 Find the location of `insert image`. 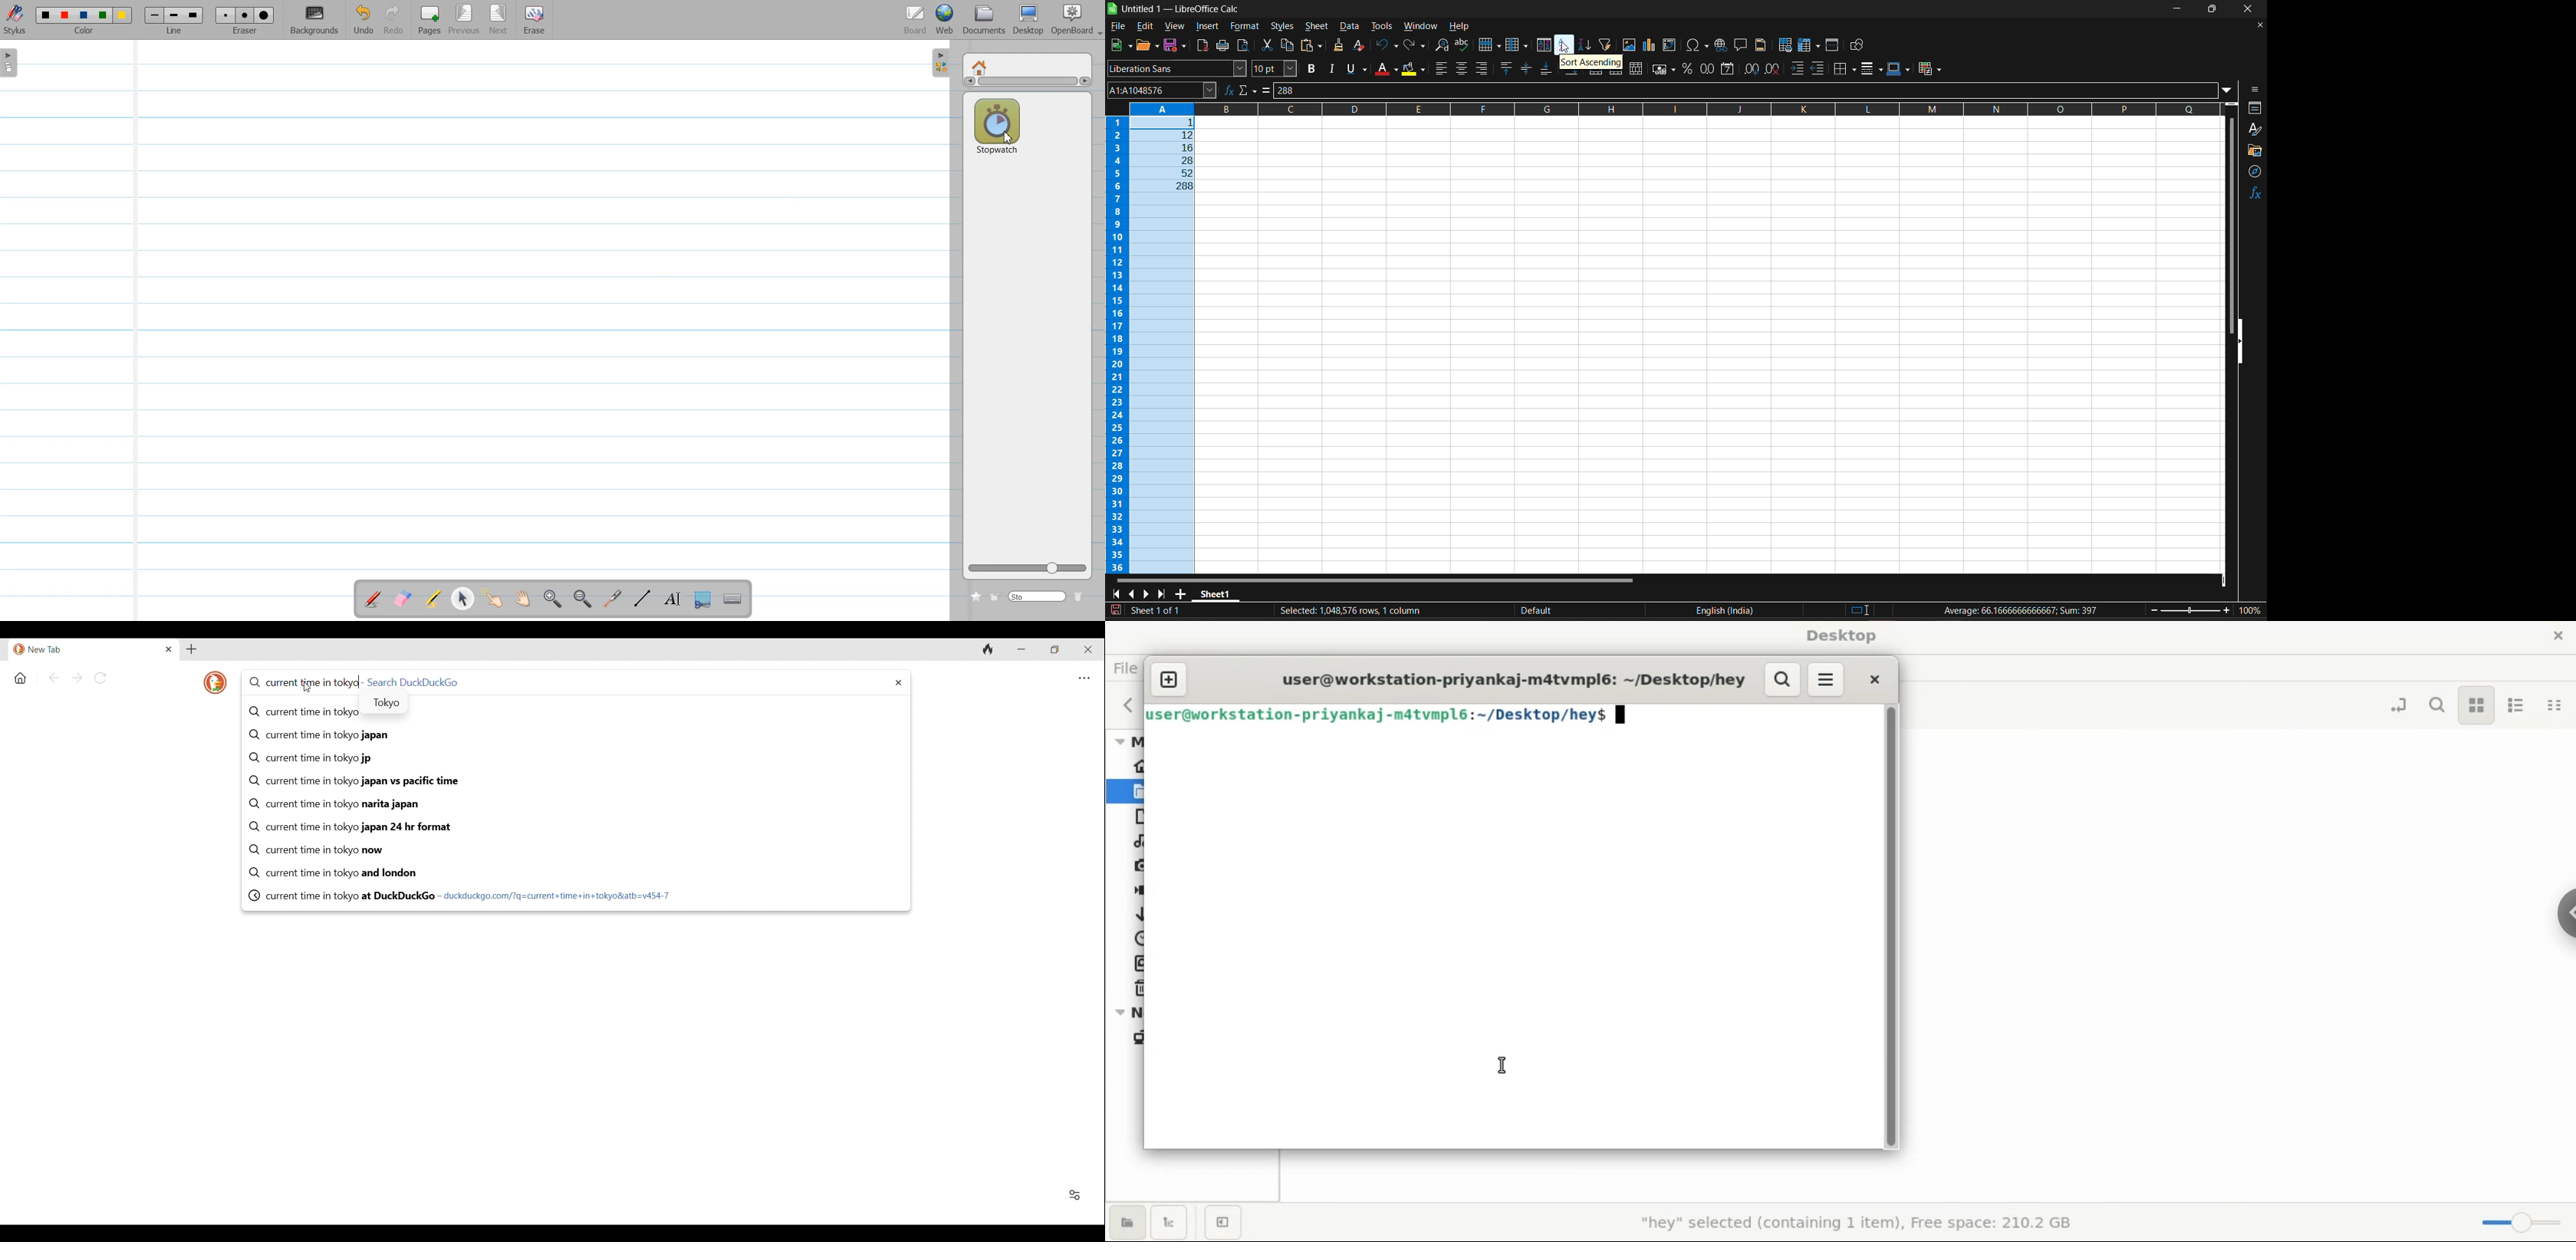

insert image is located at coordinates (1628, 45).